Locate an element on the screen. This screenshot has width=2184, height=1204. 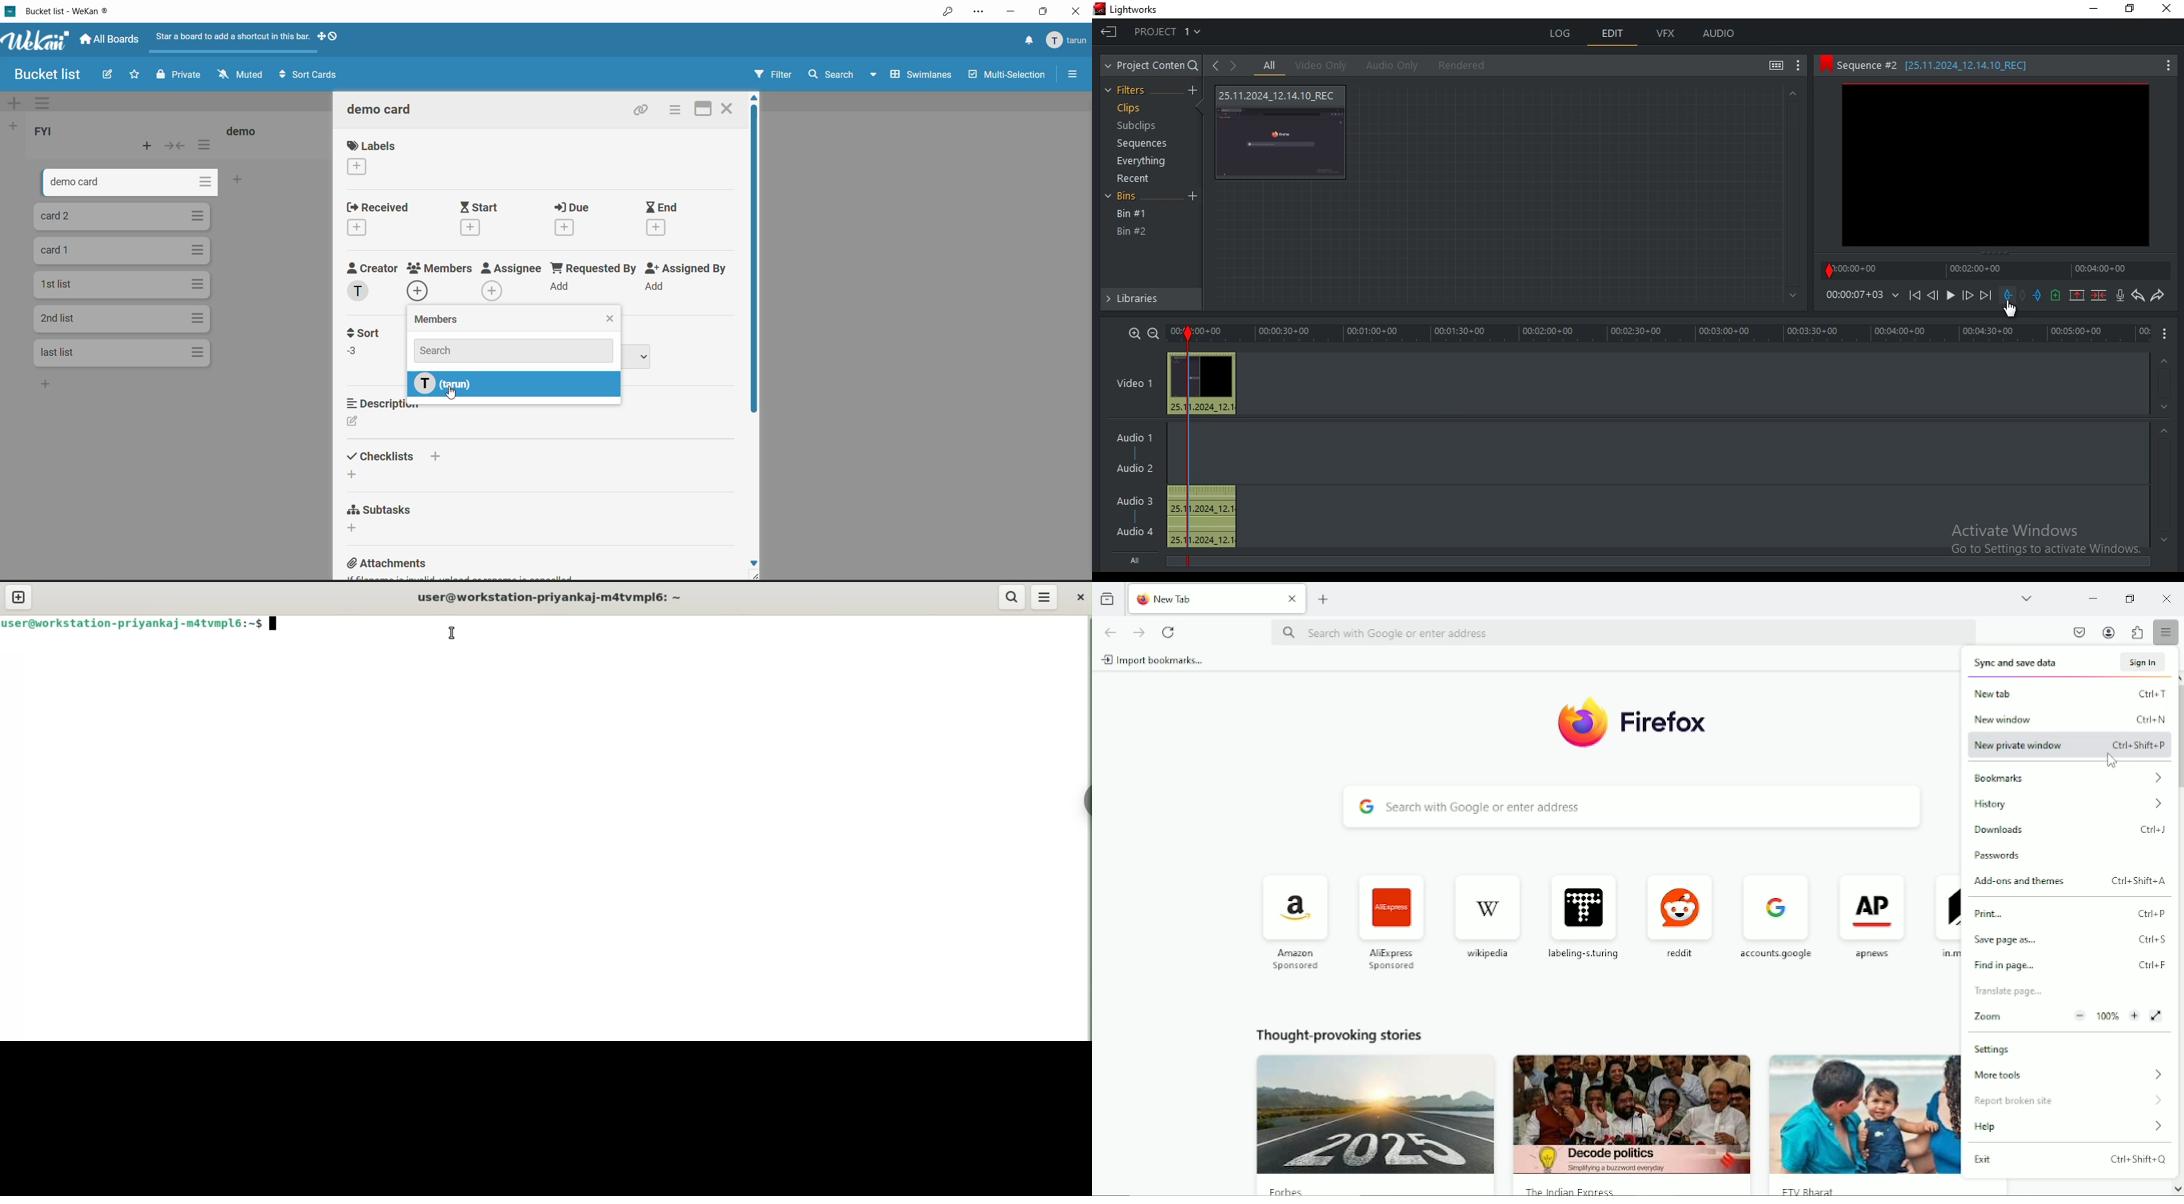
list actions is located at coordinates (204, 144).